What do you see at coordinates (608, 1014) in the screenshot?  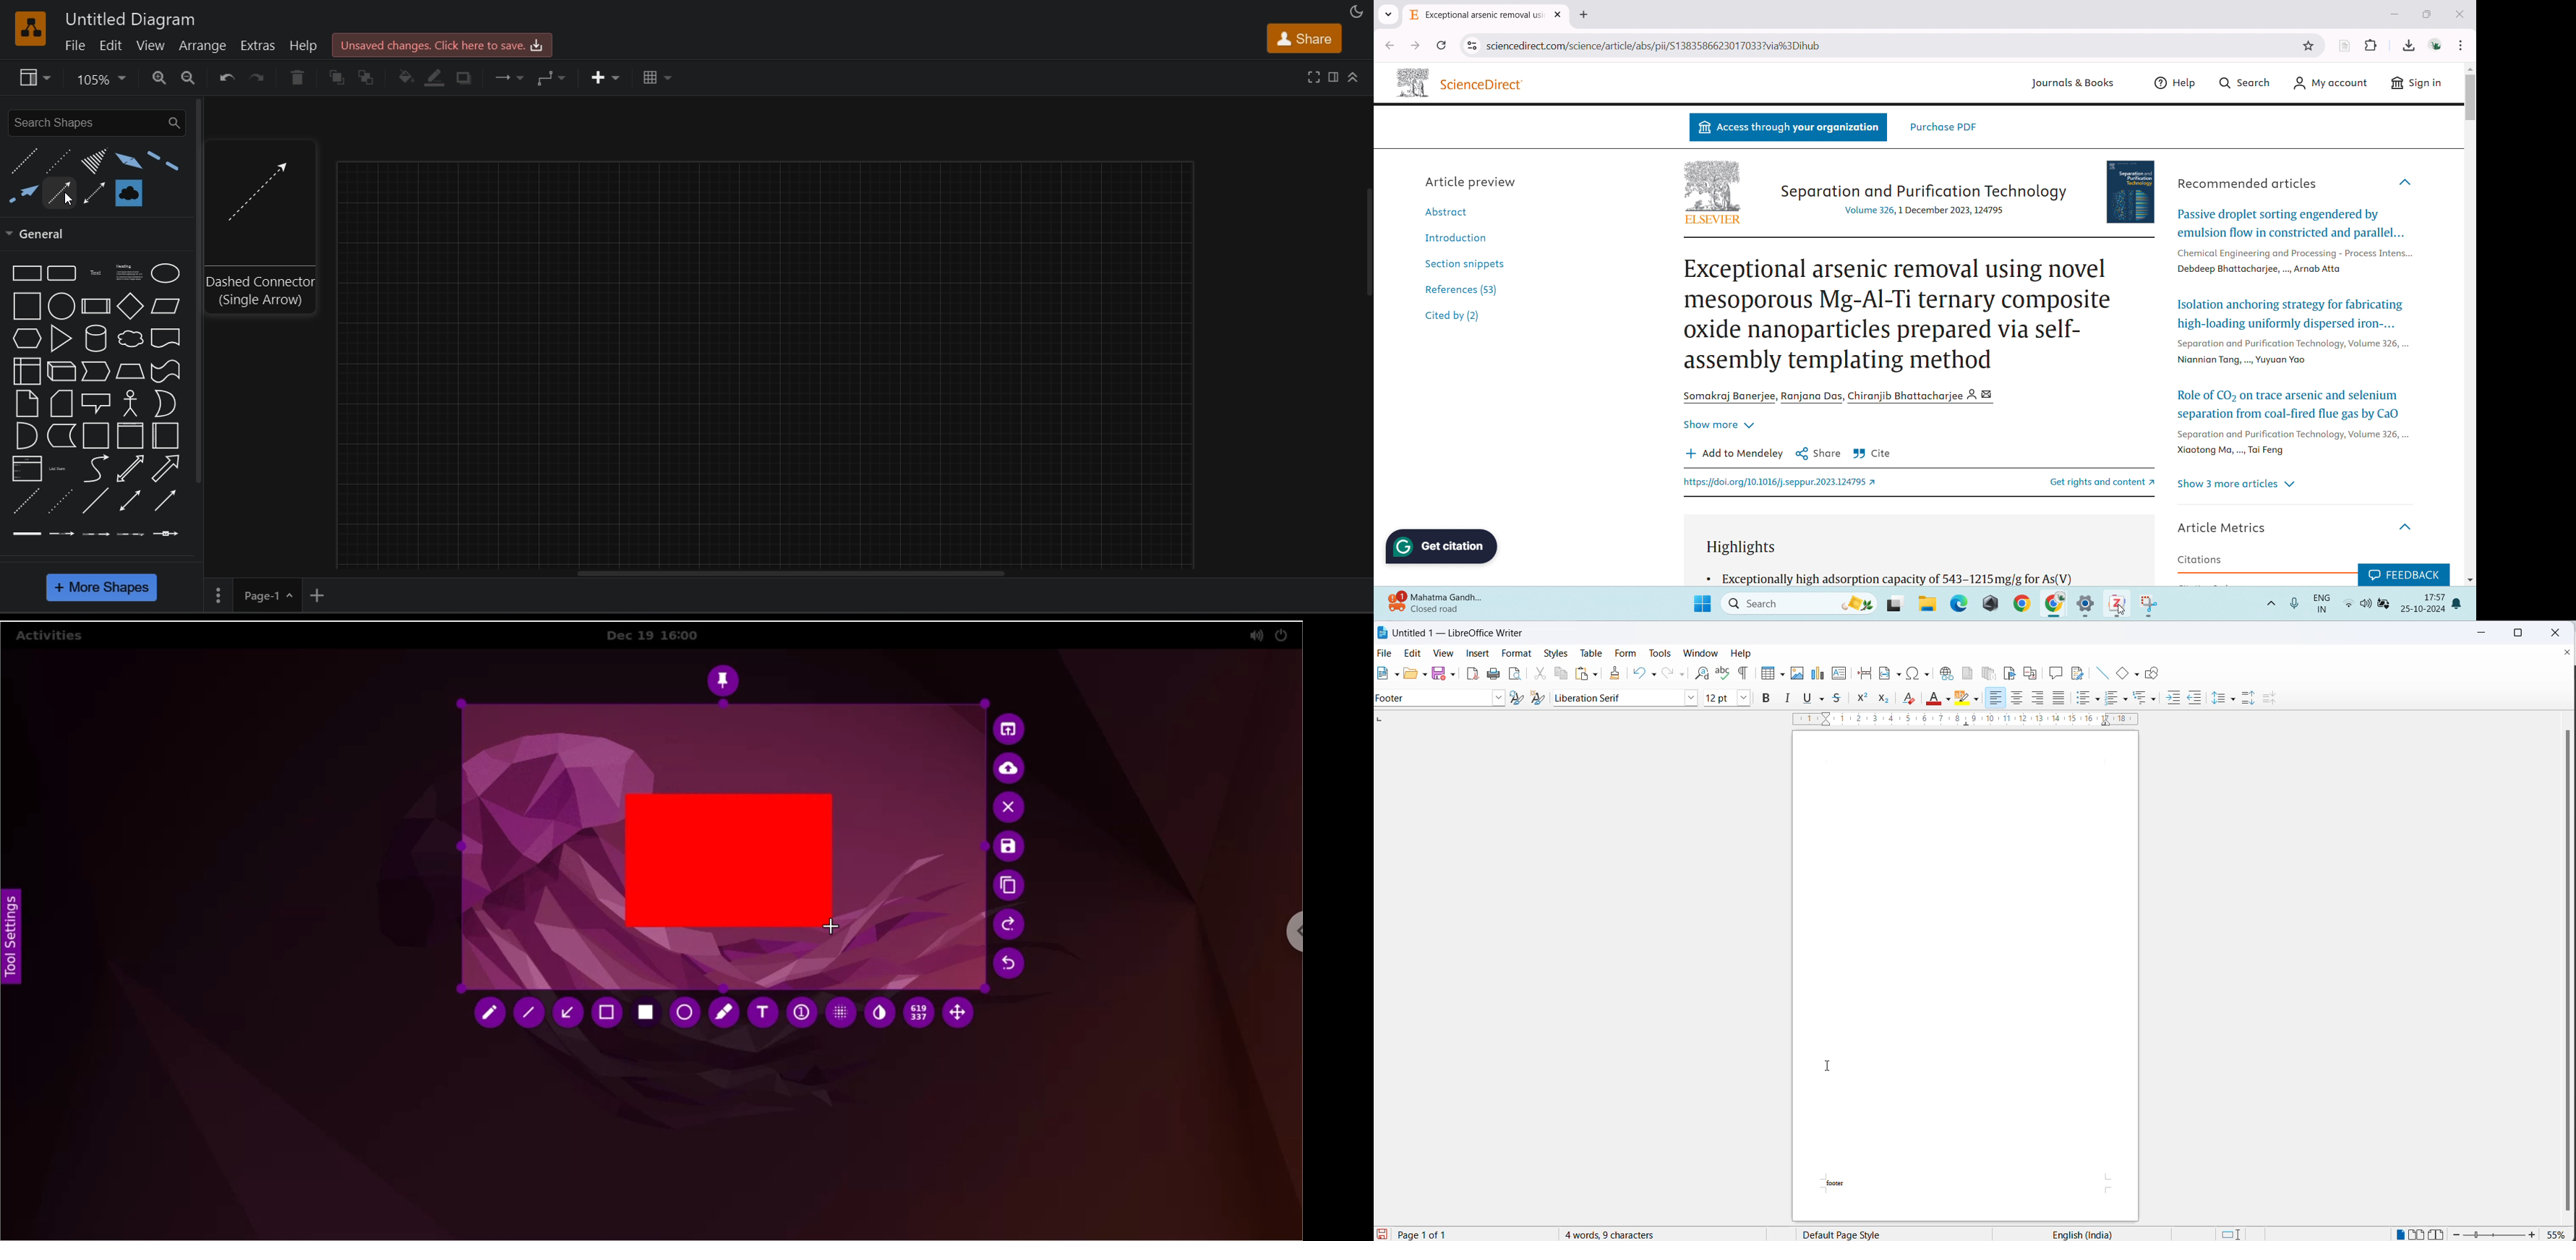 I see `retangle tool` at bounding box center [608, 1014].